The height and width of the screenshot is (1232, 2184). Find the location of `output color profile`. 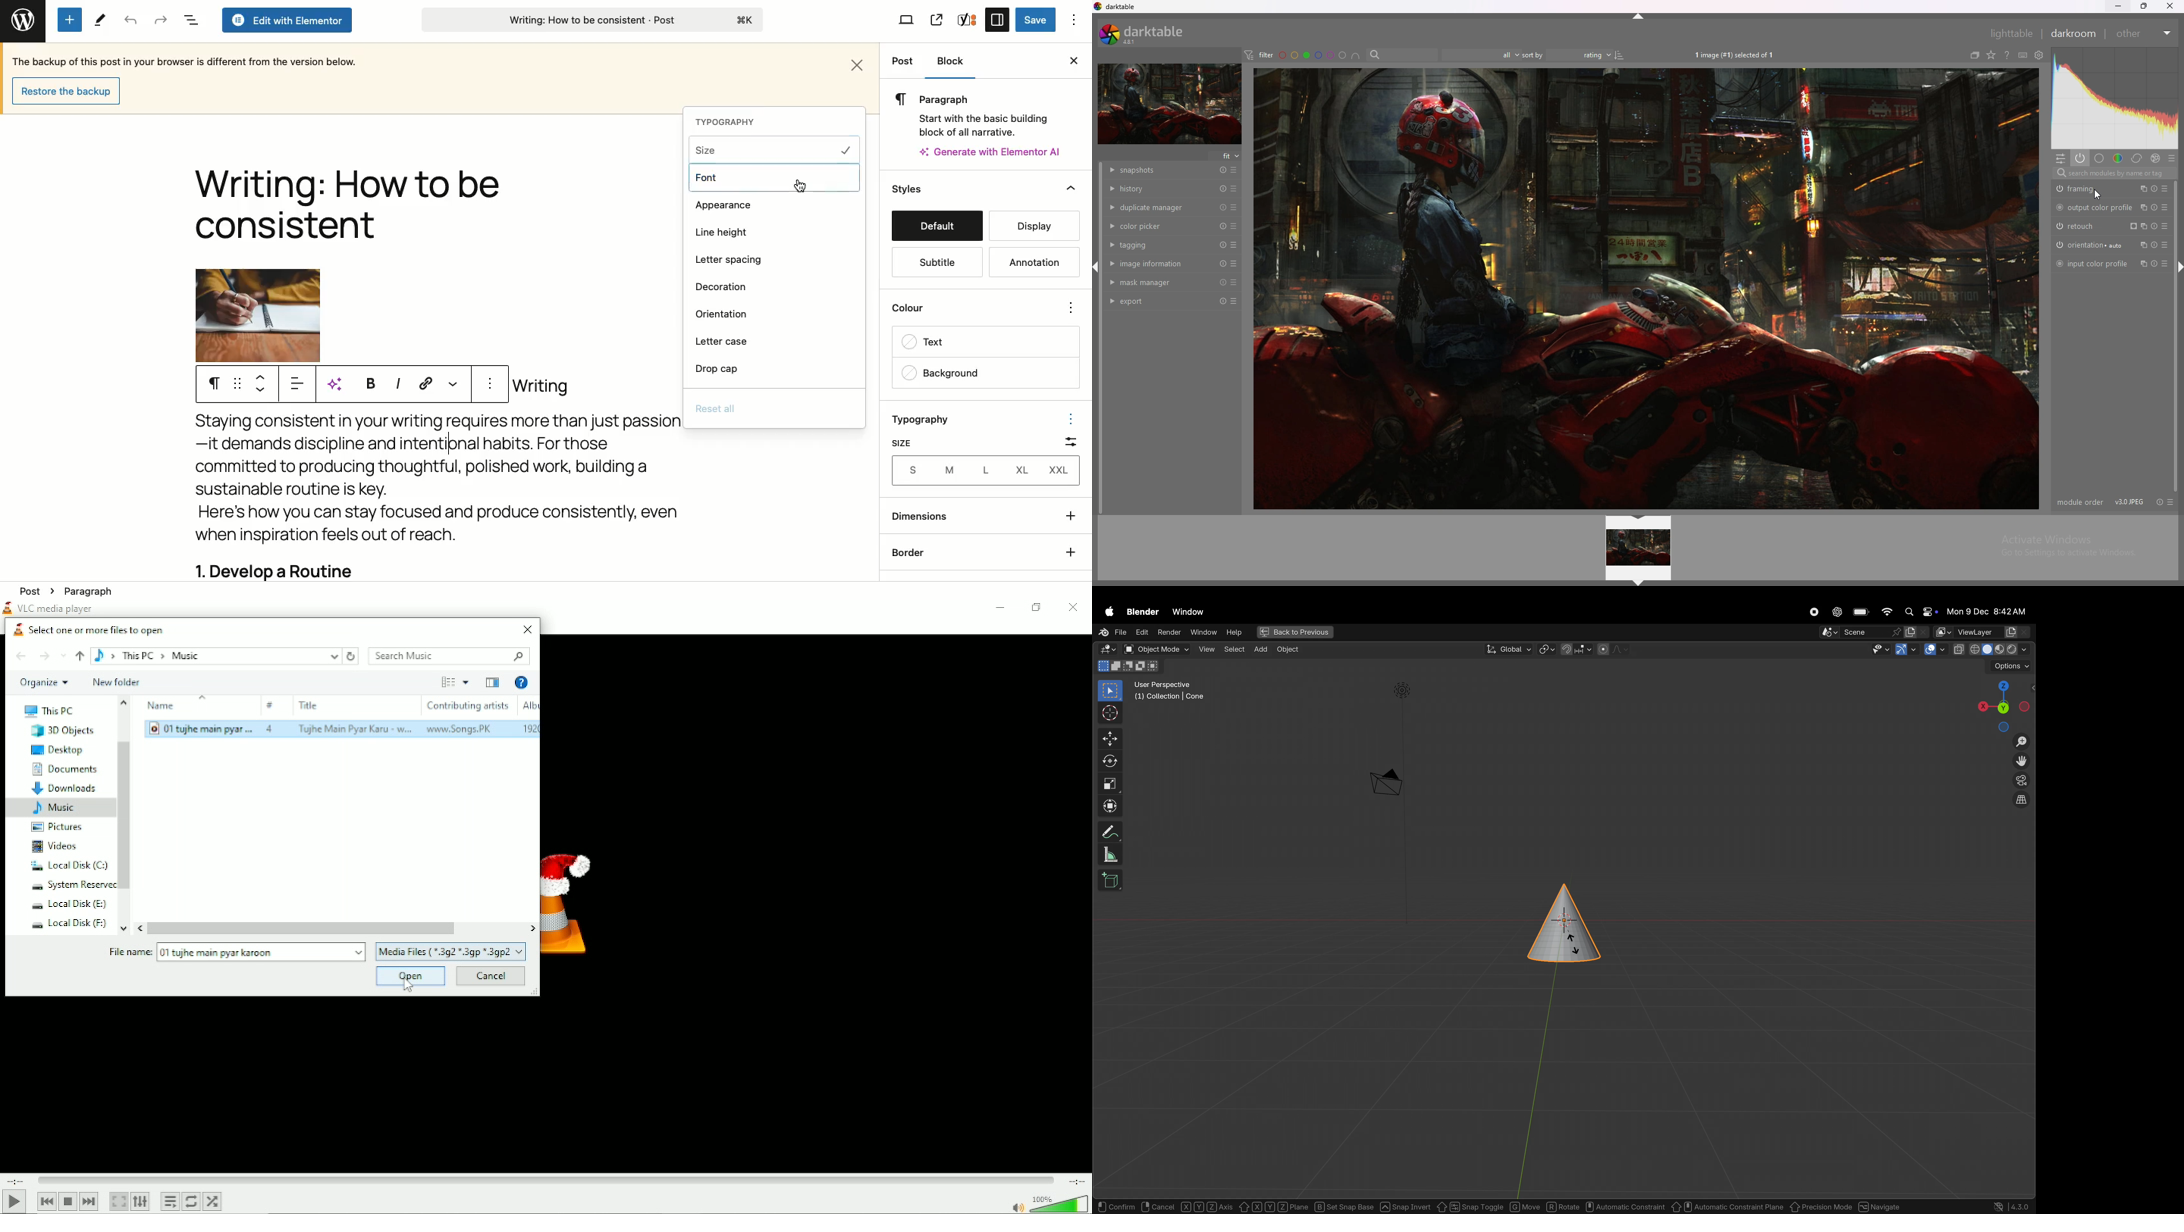

output color profile is located at coordinates (2094, 208).